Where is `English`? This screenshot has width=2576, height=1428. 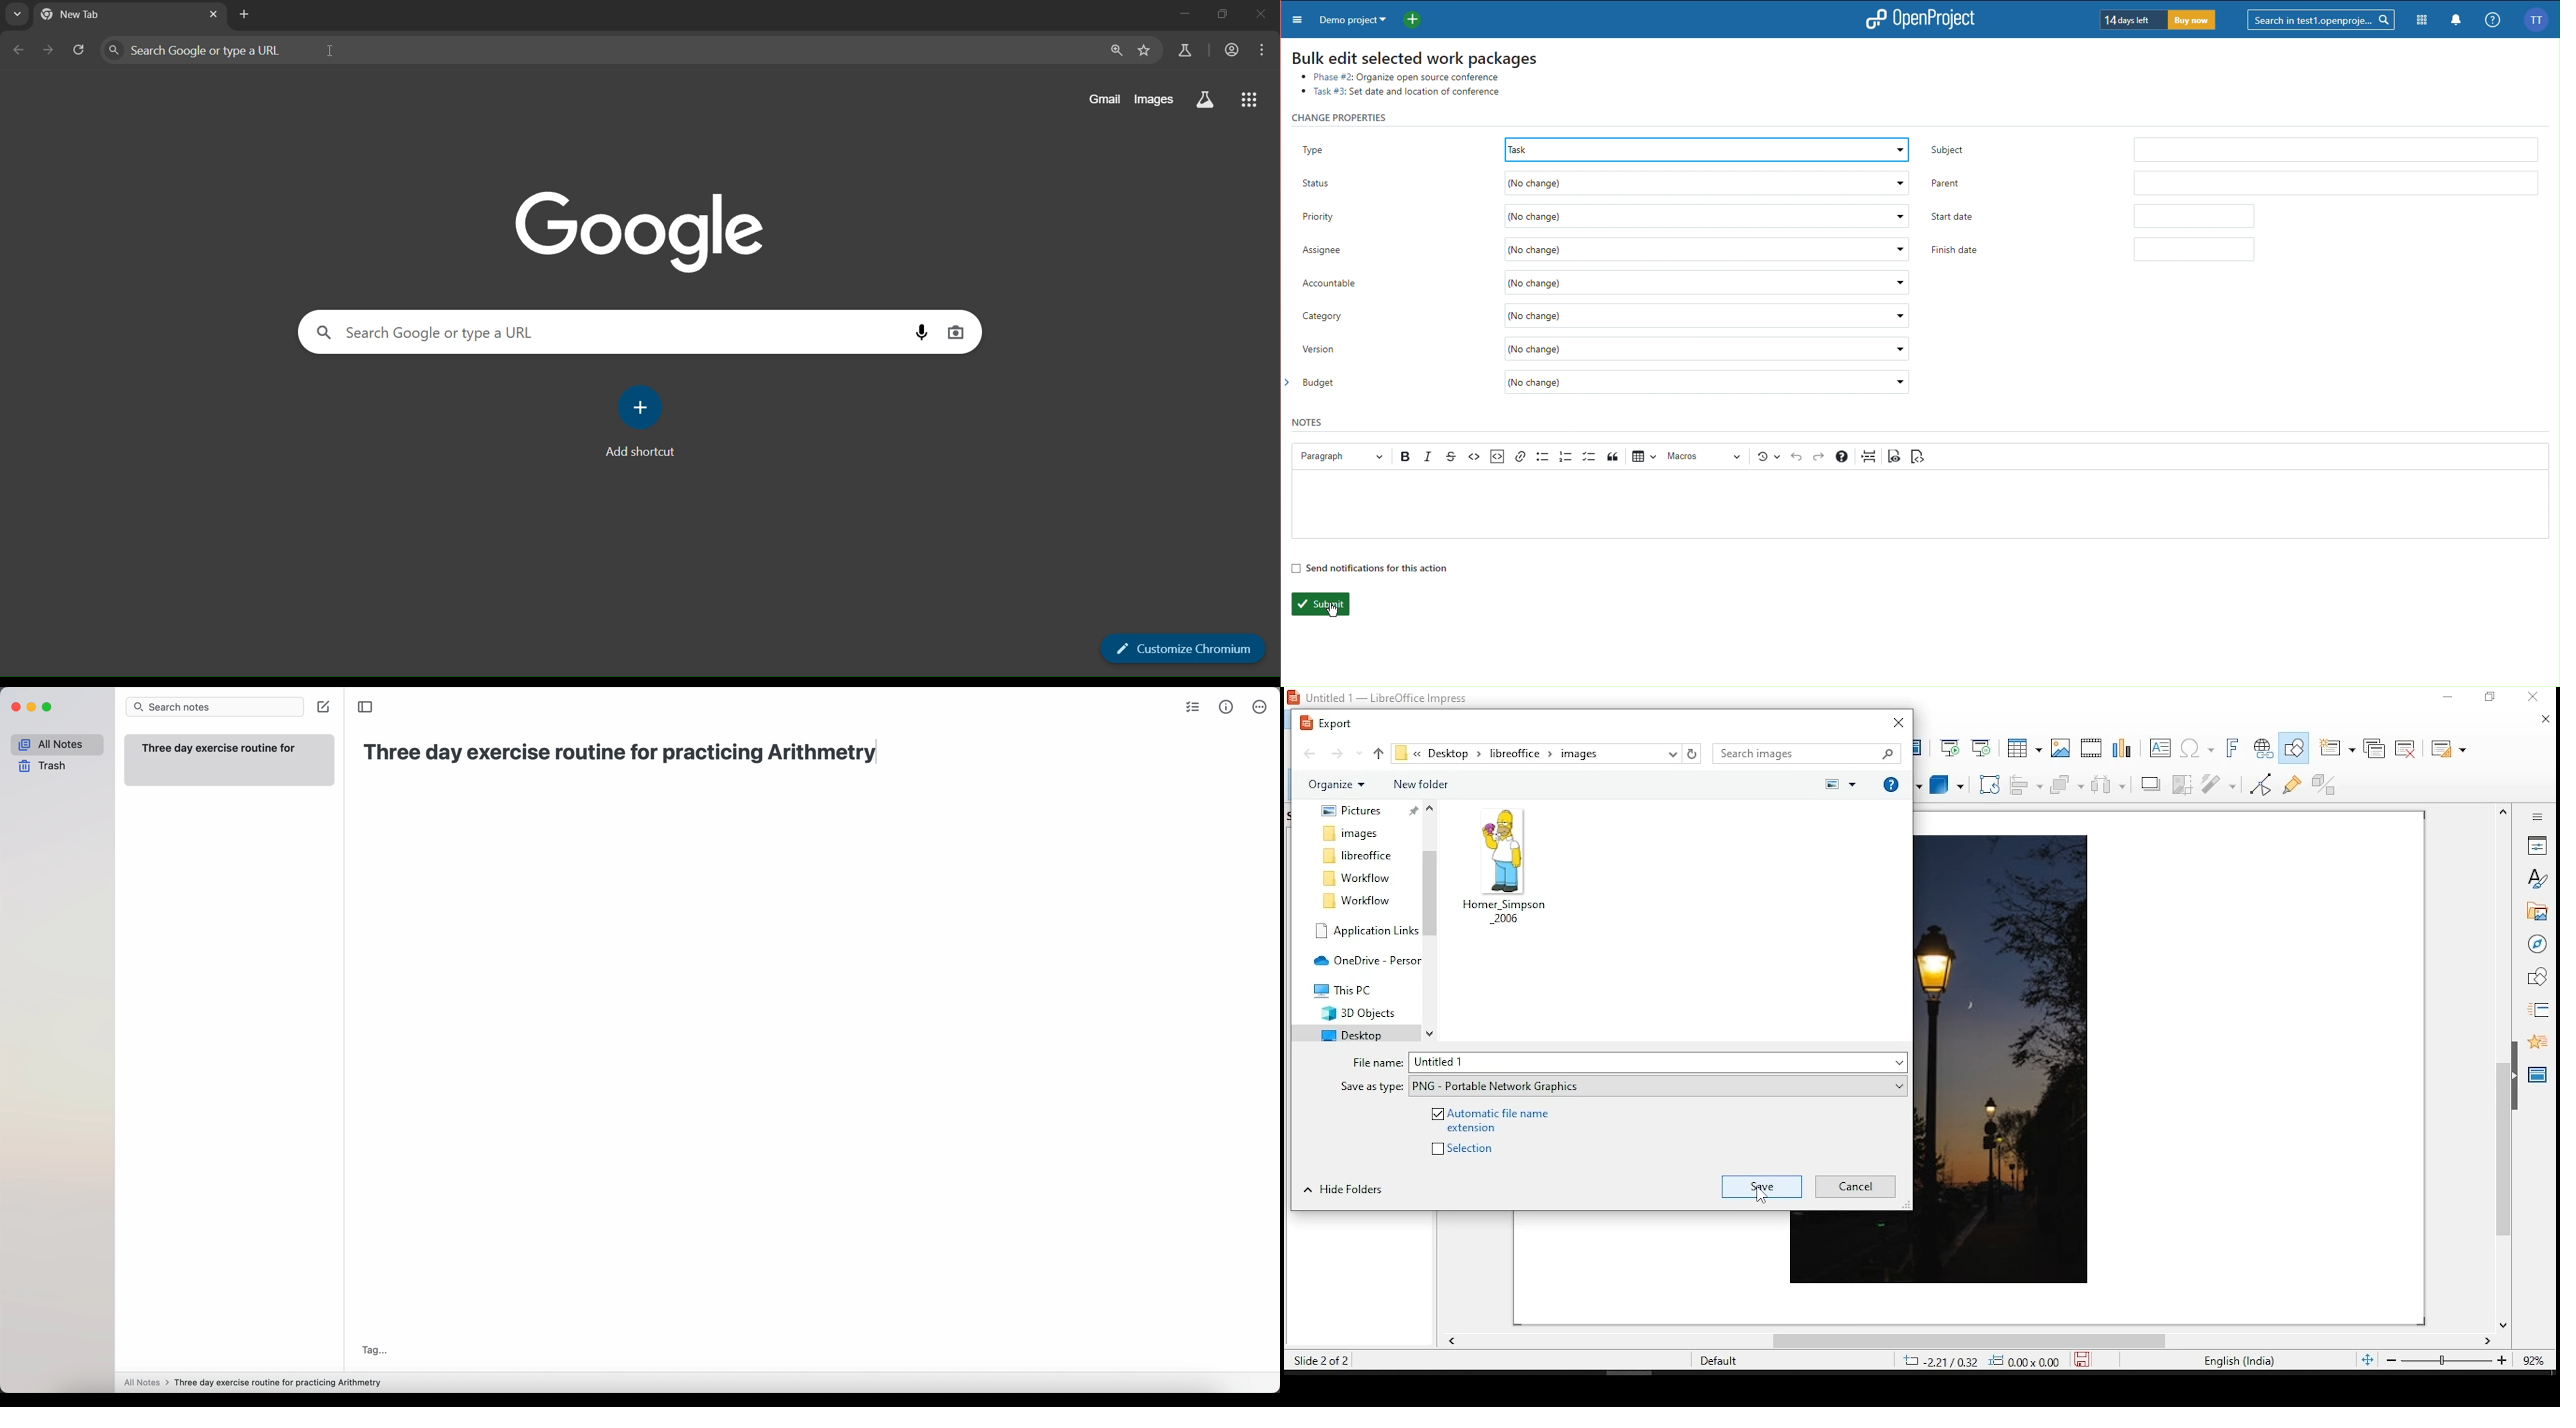
English is located at coordinates (2238, 1363).